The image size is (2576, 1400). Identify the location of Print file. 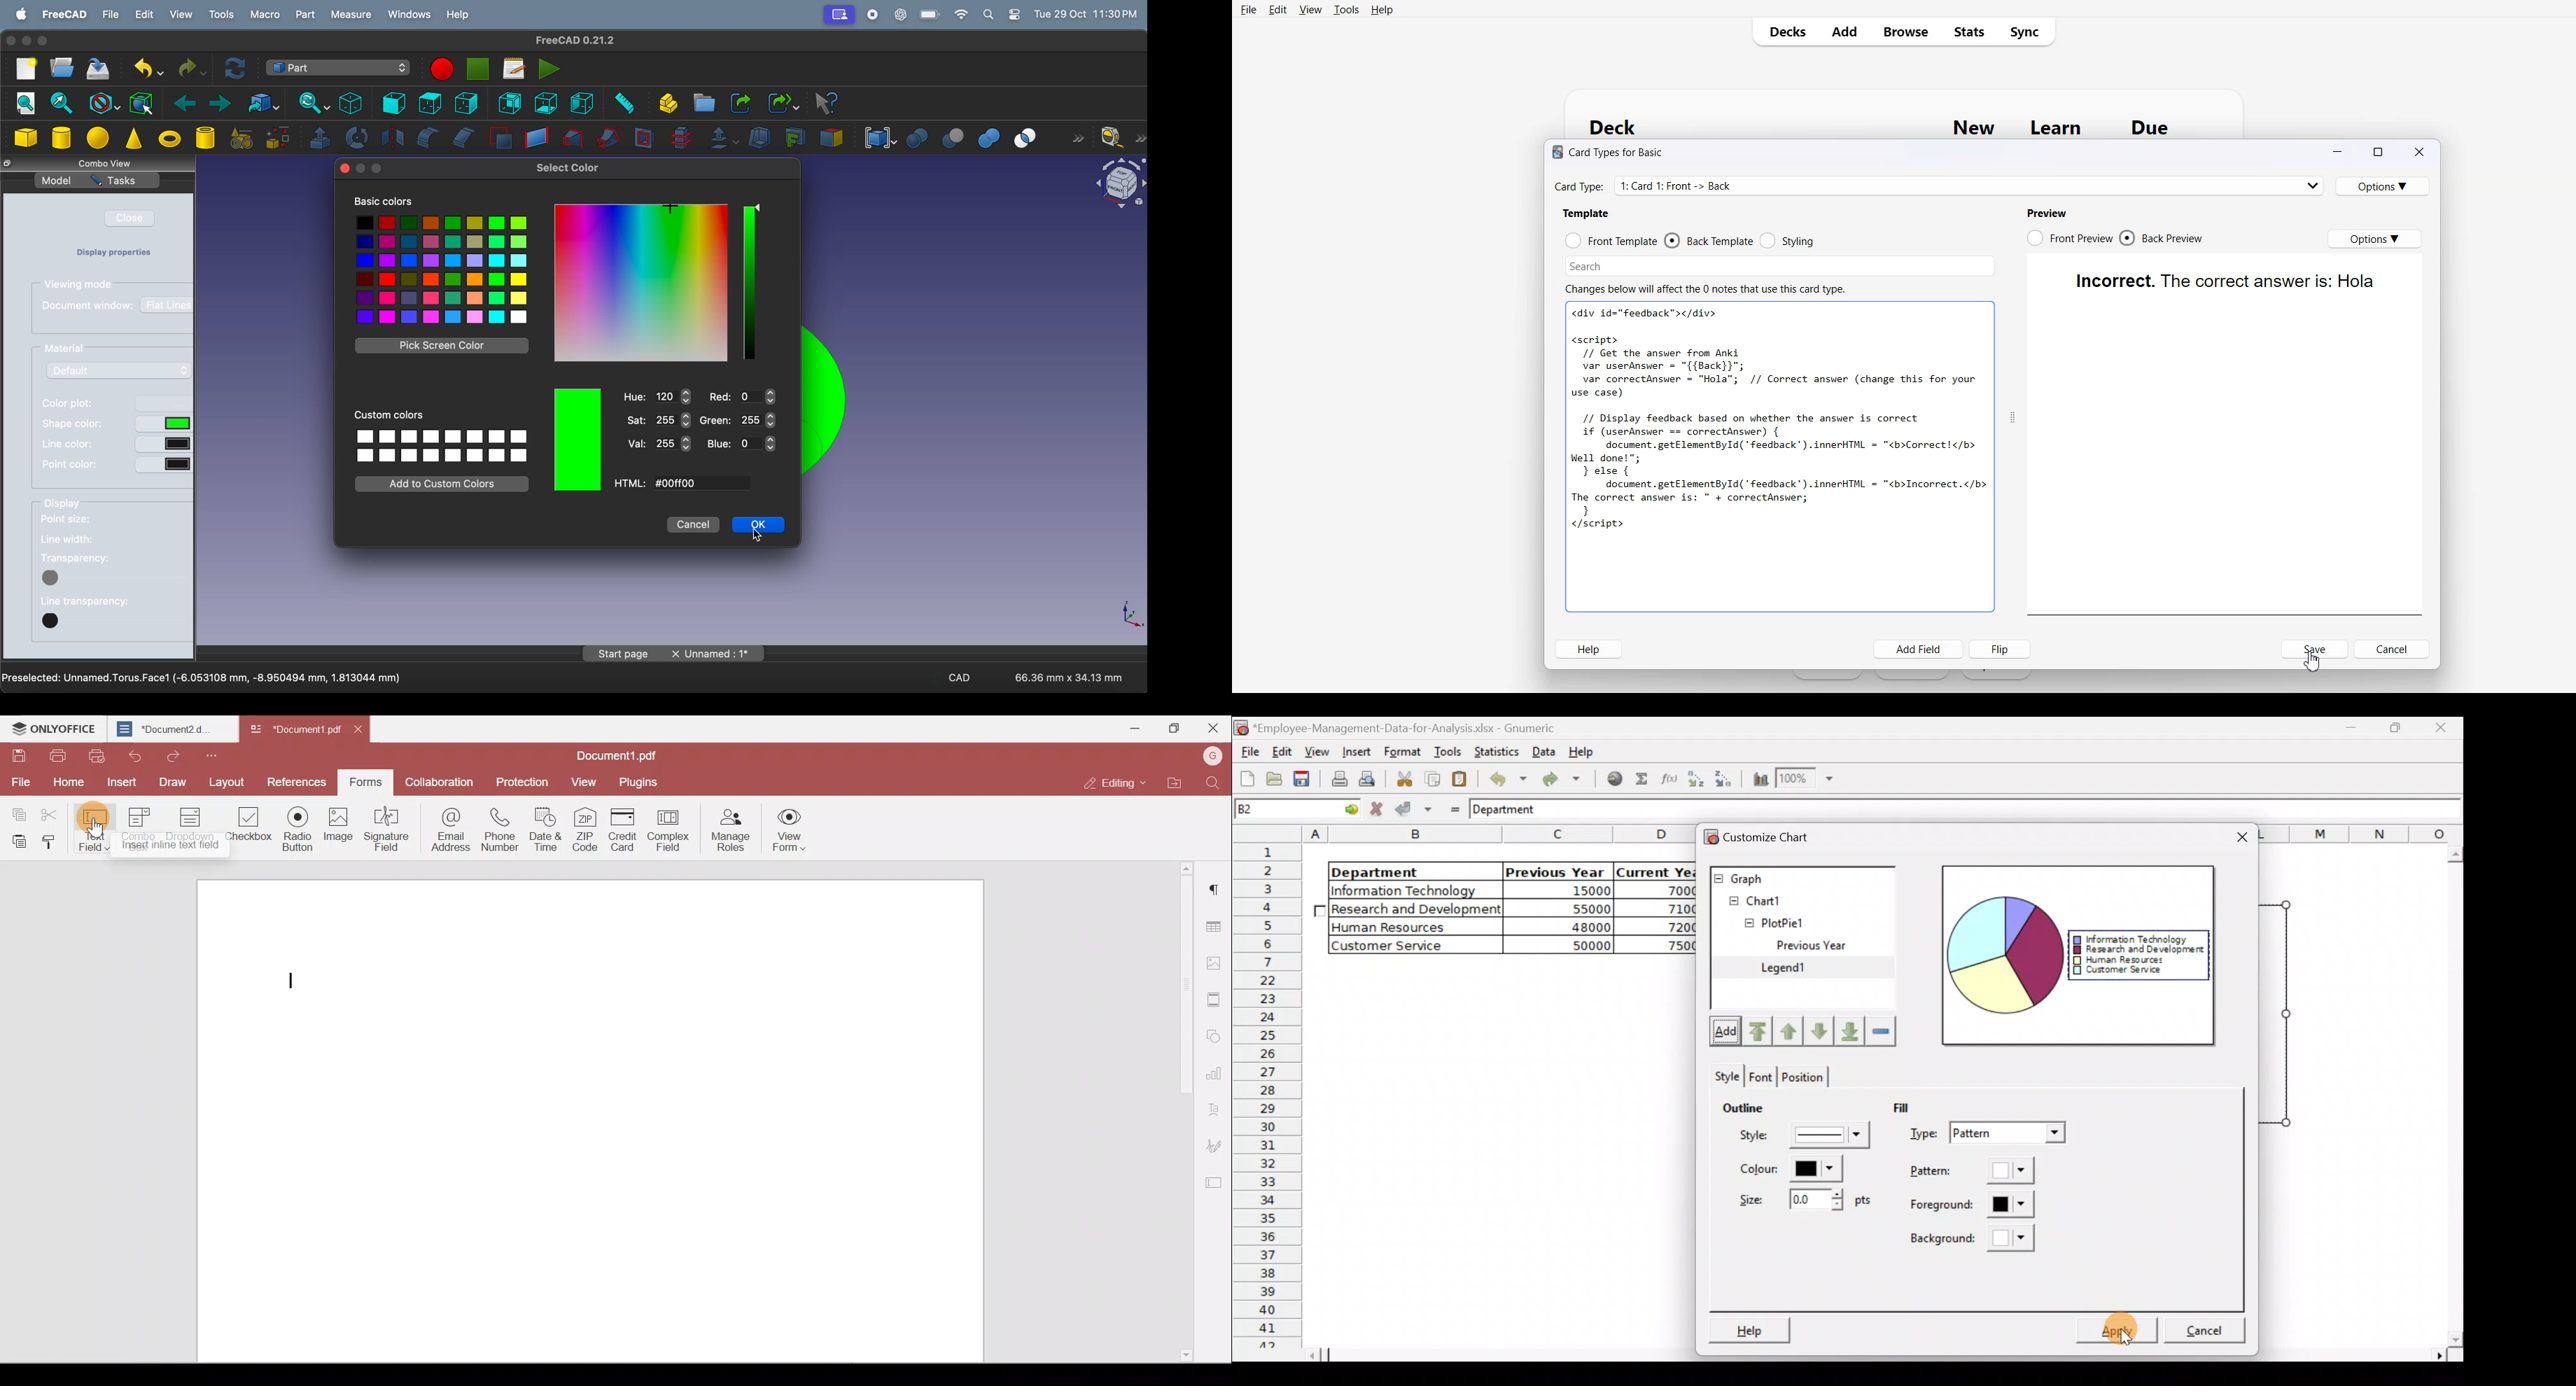
(56, 756).